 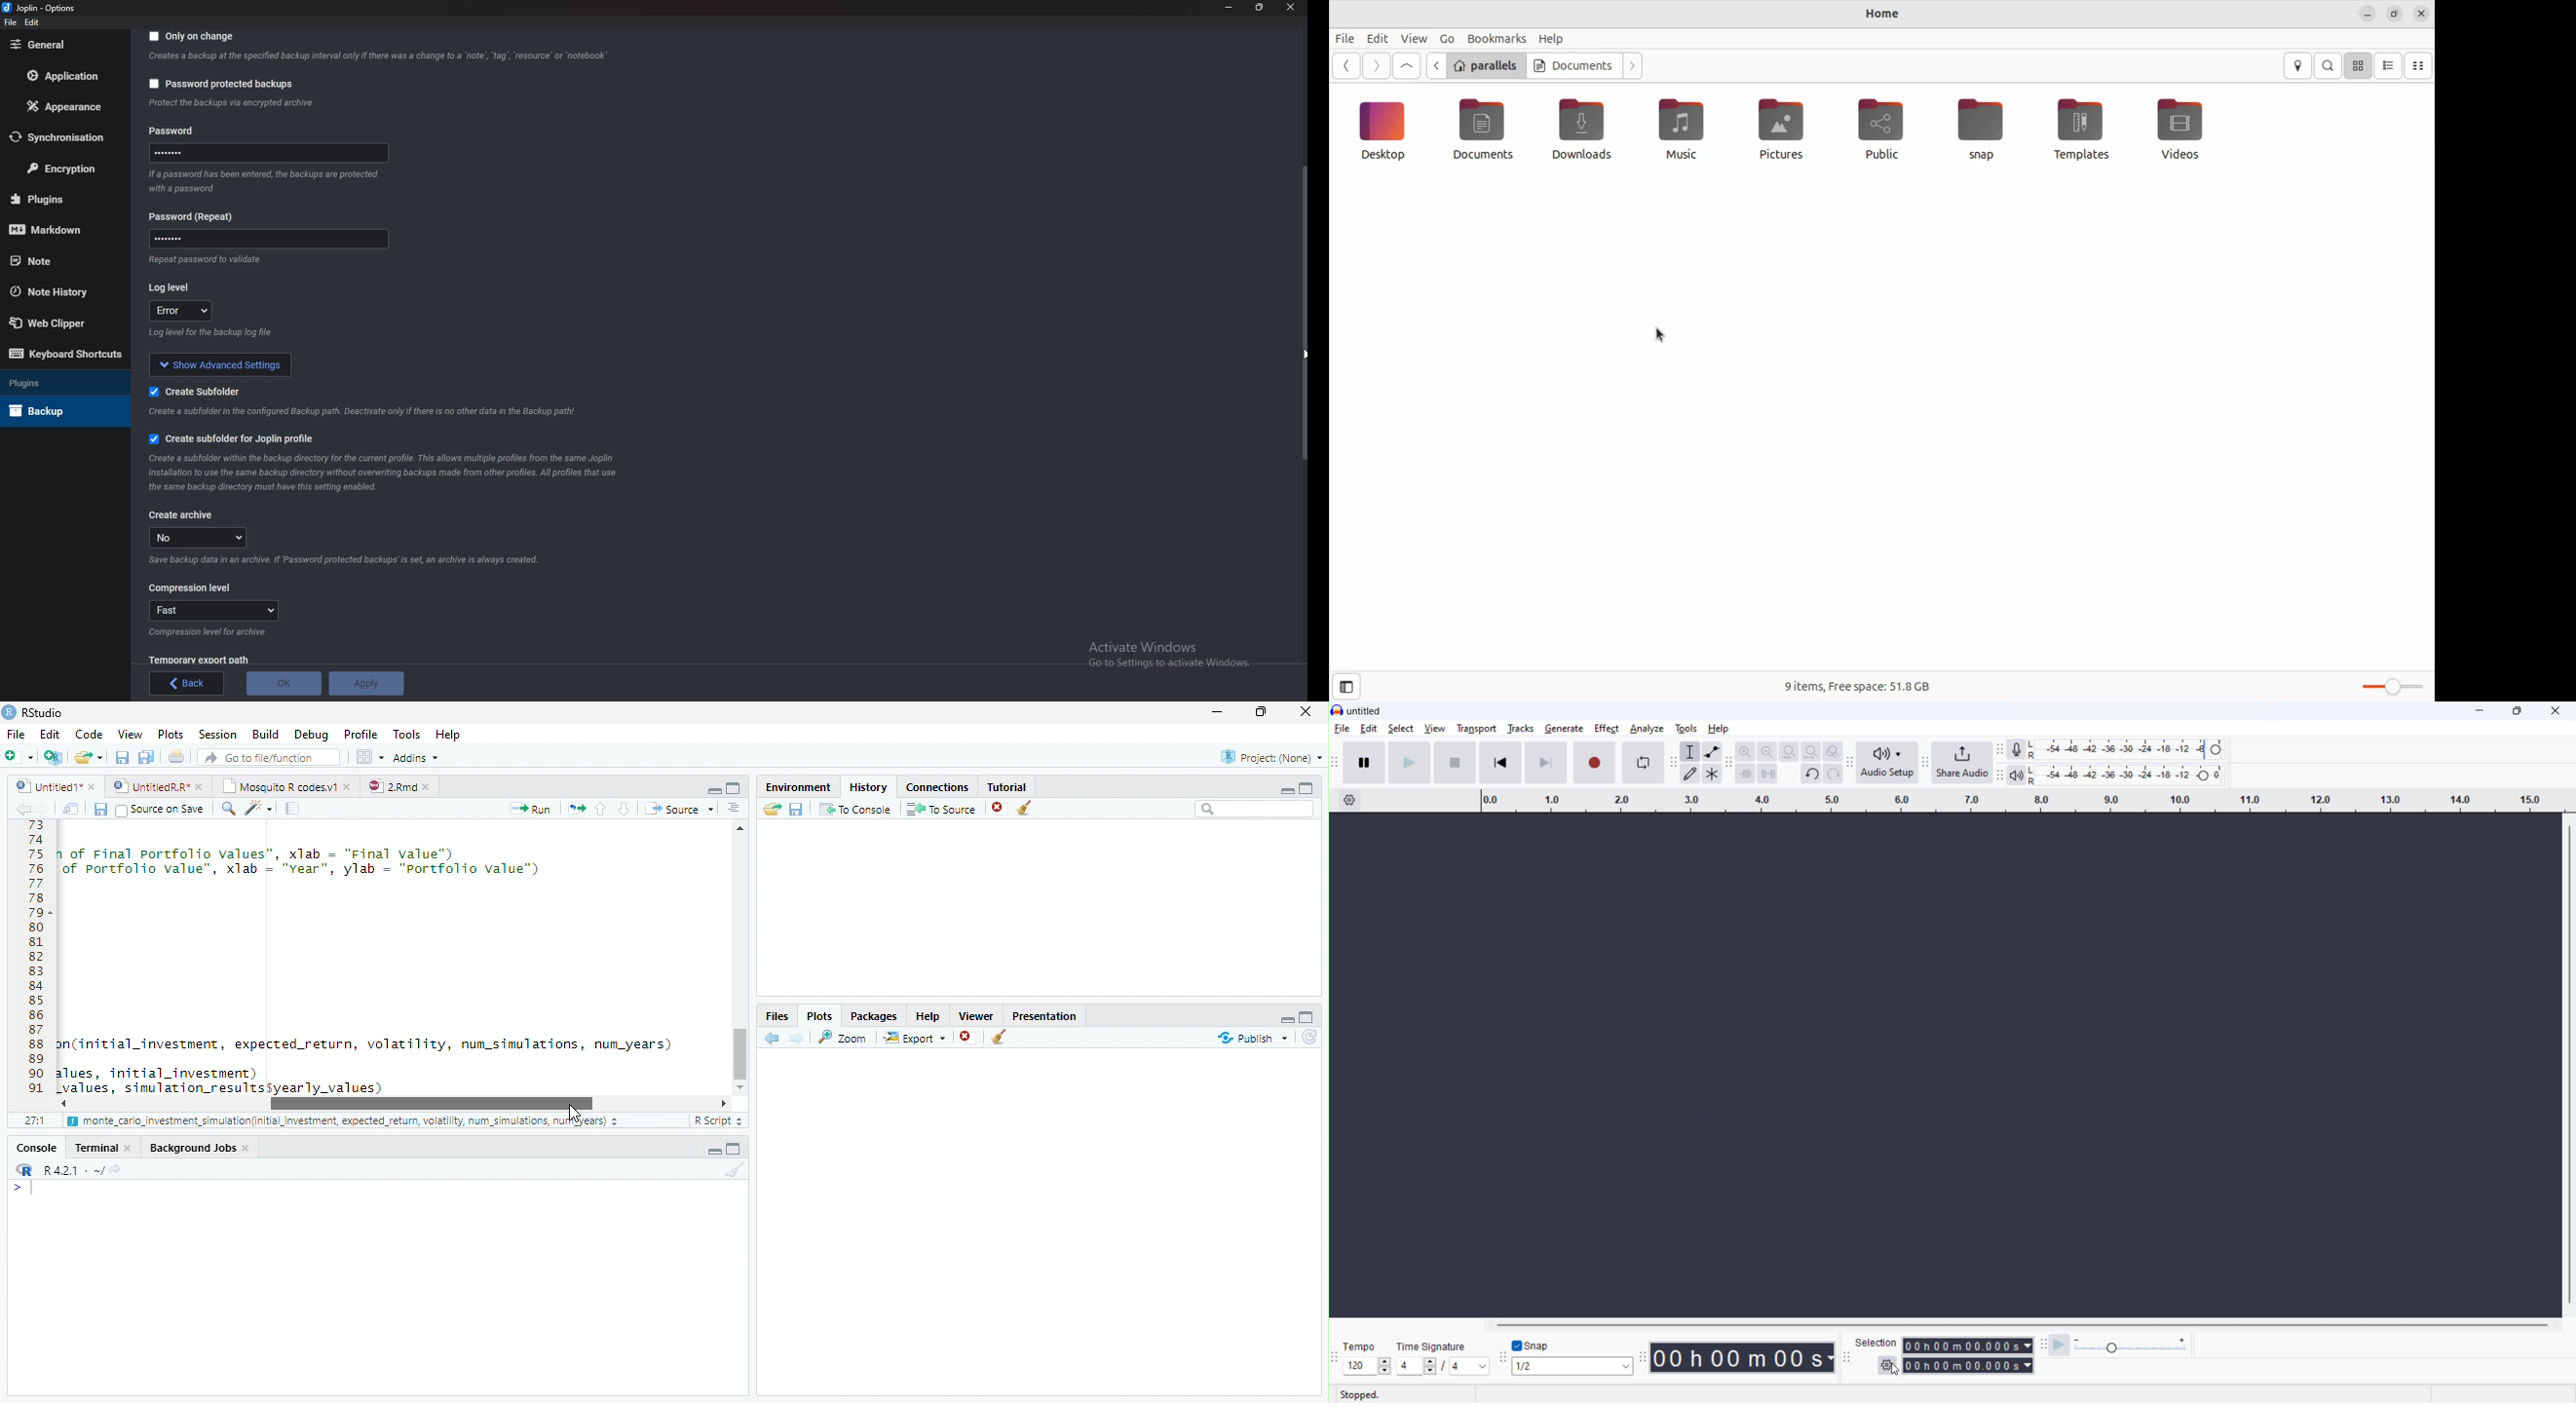 I want to click on stopped., so click(x=1359, y=1395).